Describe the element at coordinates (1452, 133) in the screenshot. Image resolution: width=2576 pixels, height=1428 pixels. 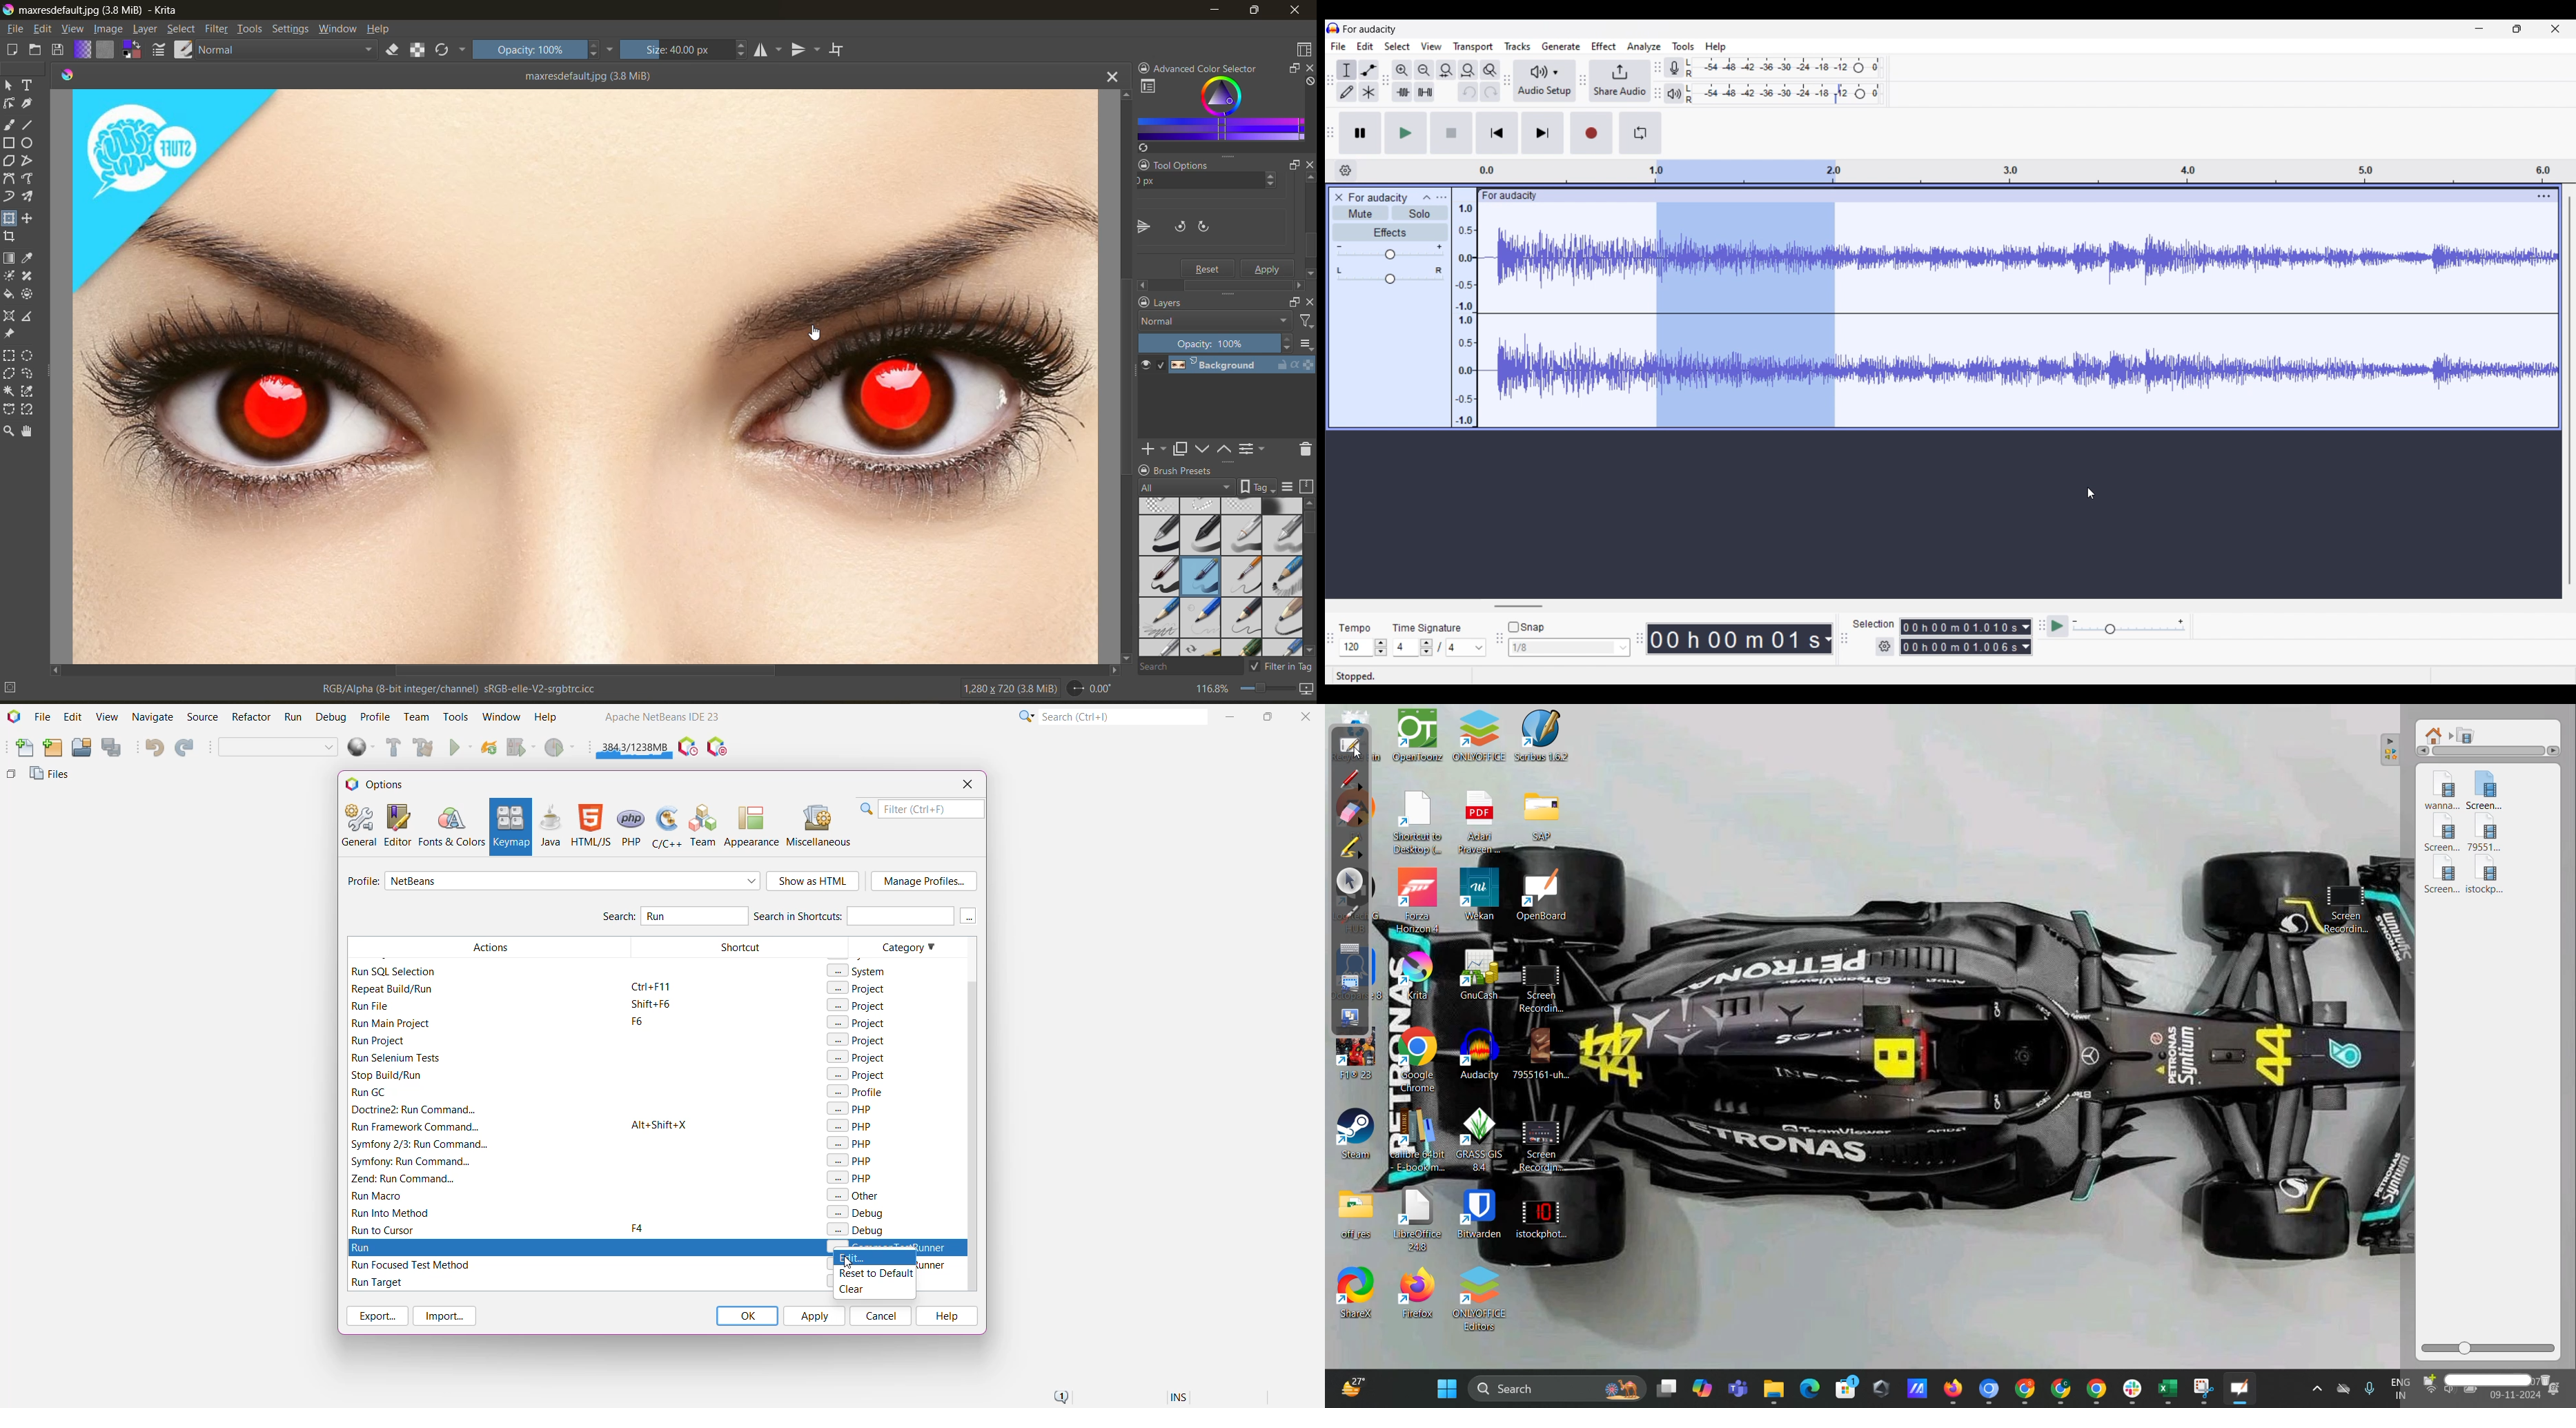
I see `Stop` at that location.